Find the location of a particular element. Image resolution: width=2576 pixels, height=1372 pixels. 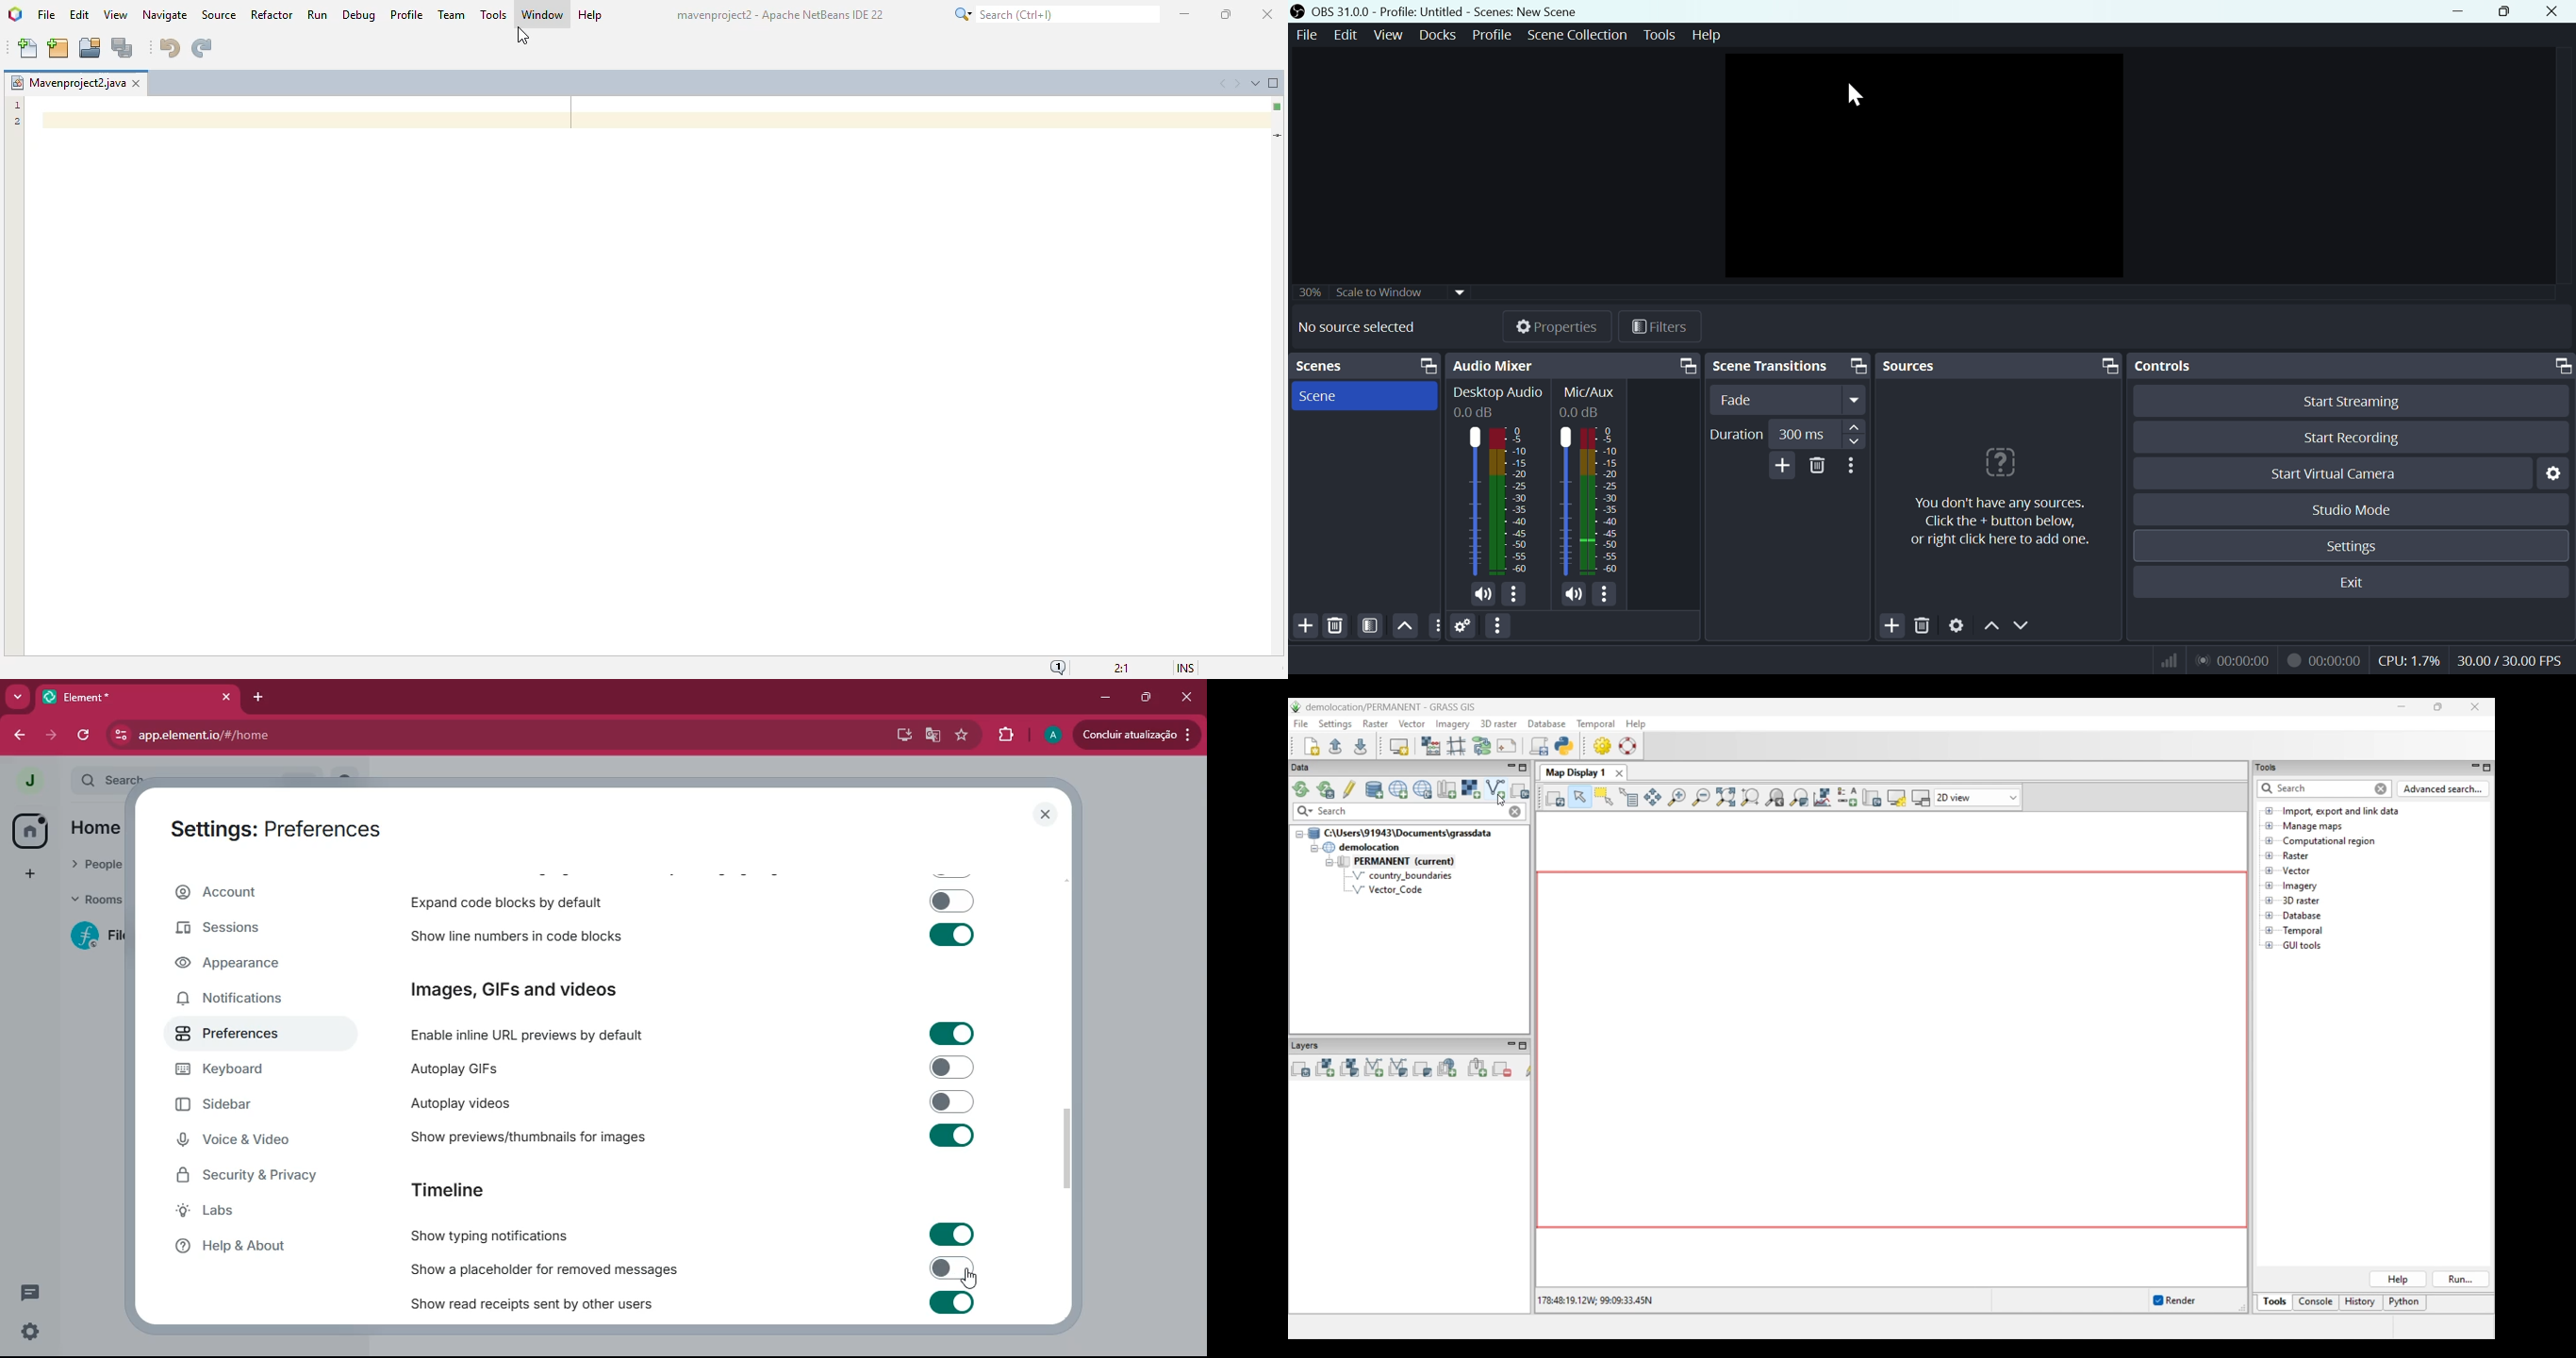

Maximise is located at coordinates (2506, 11).